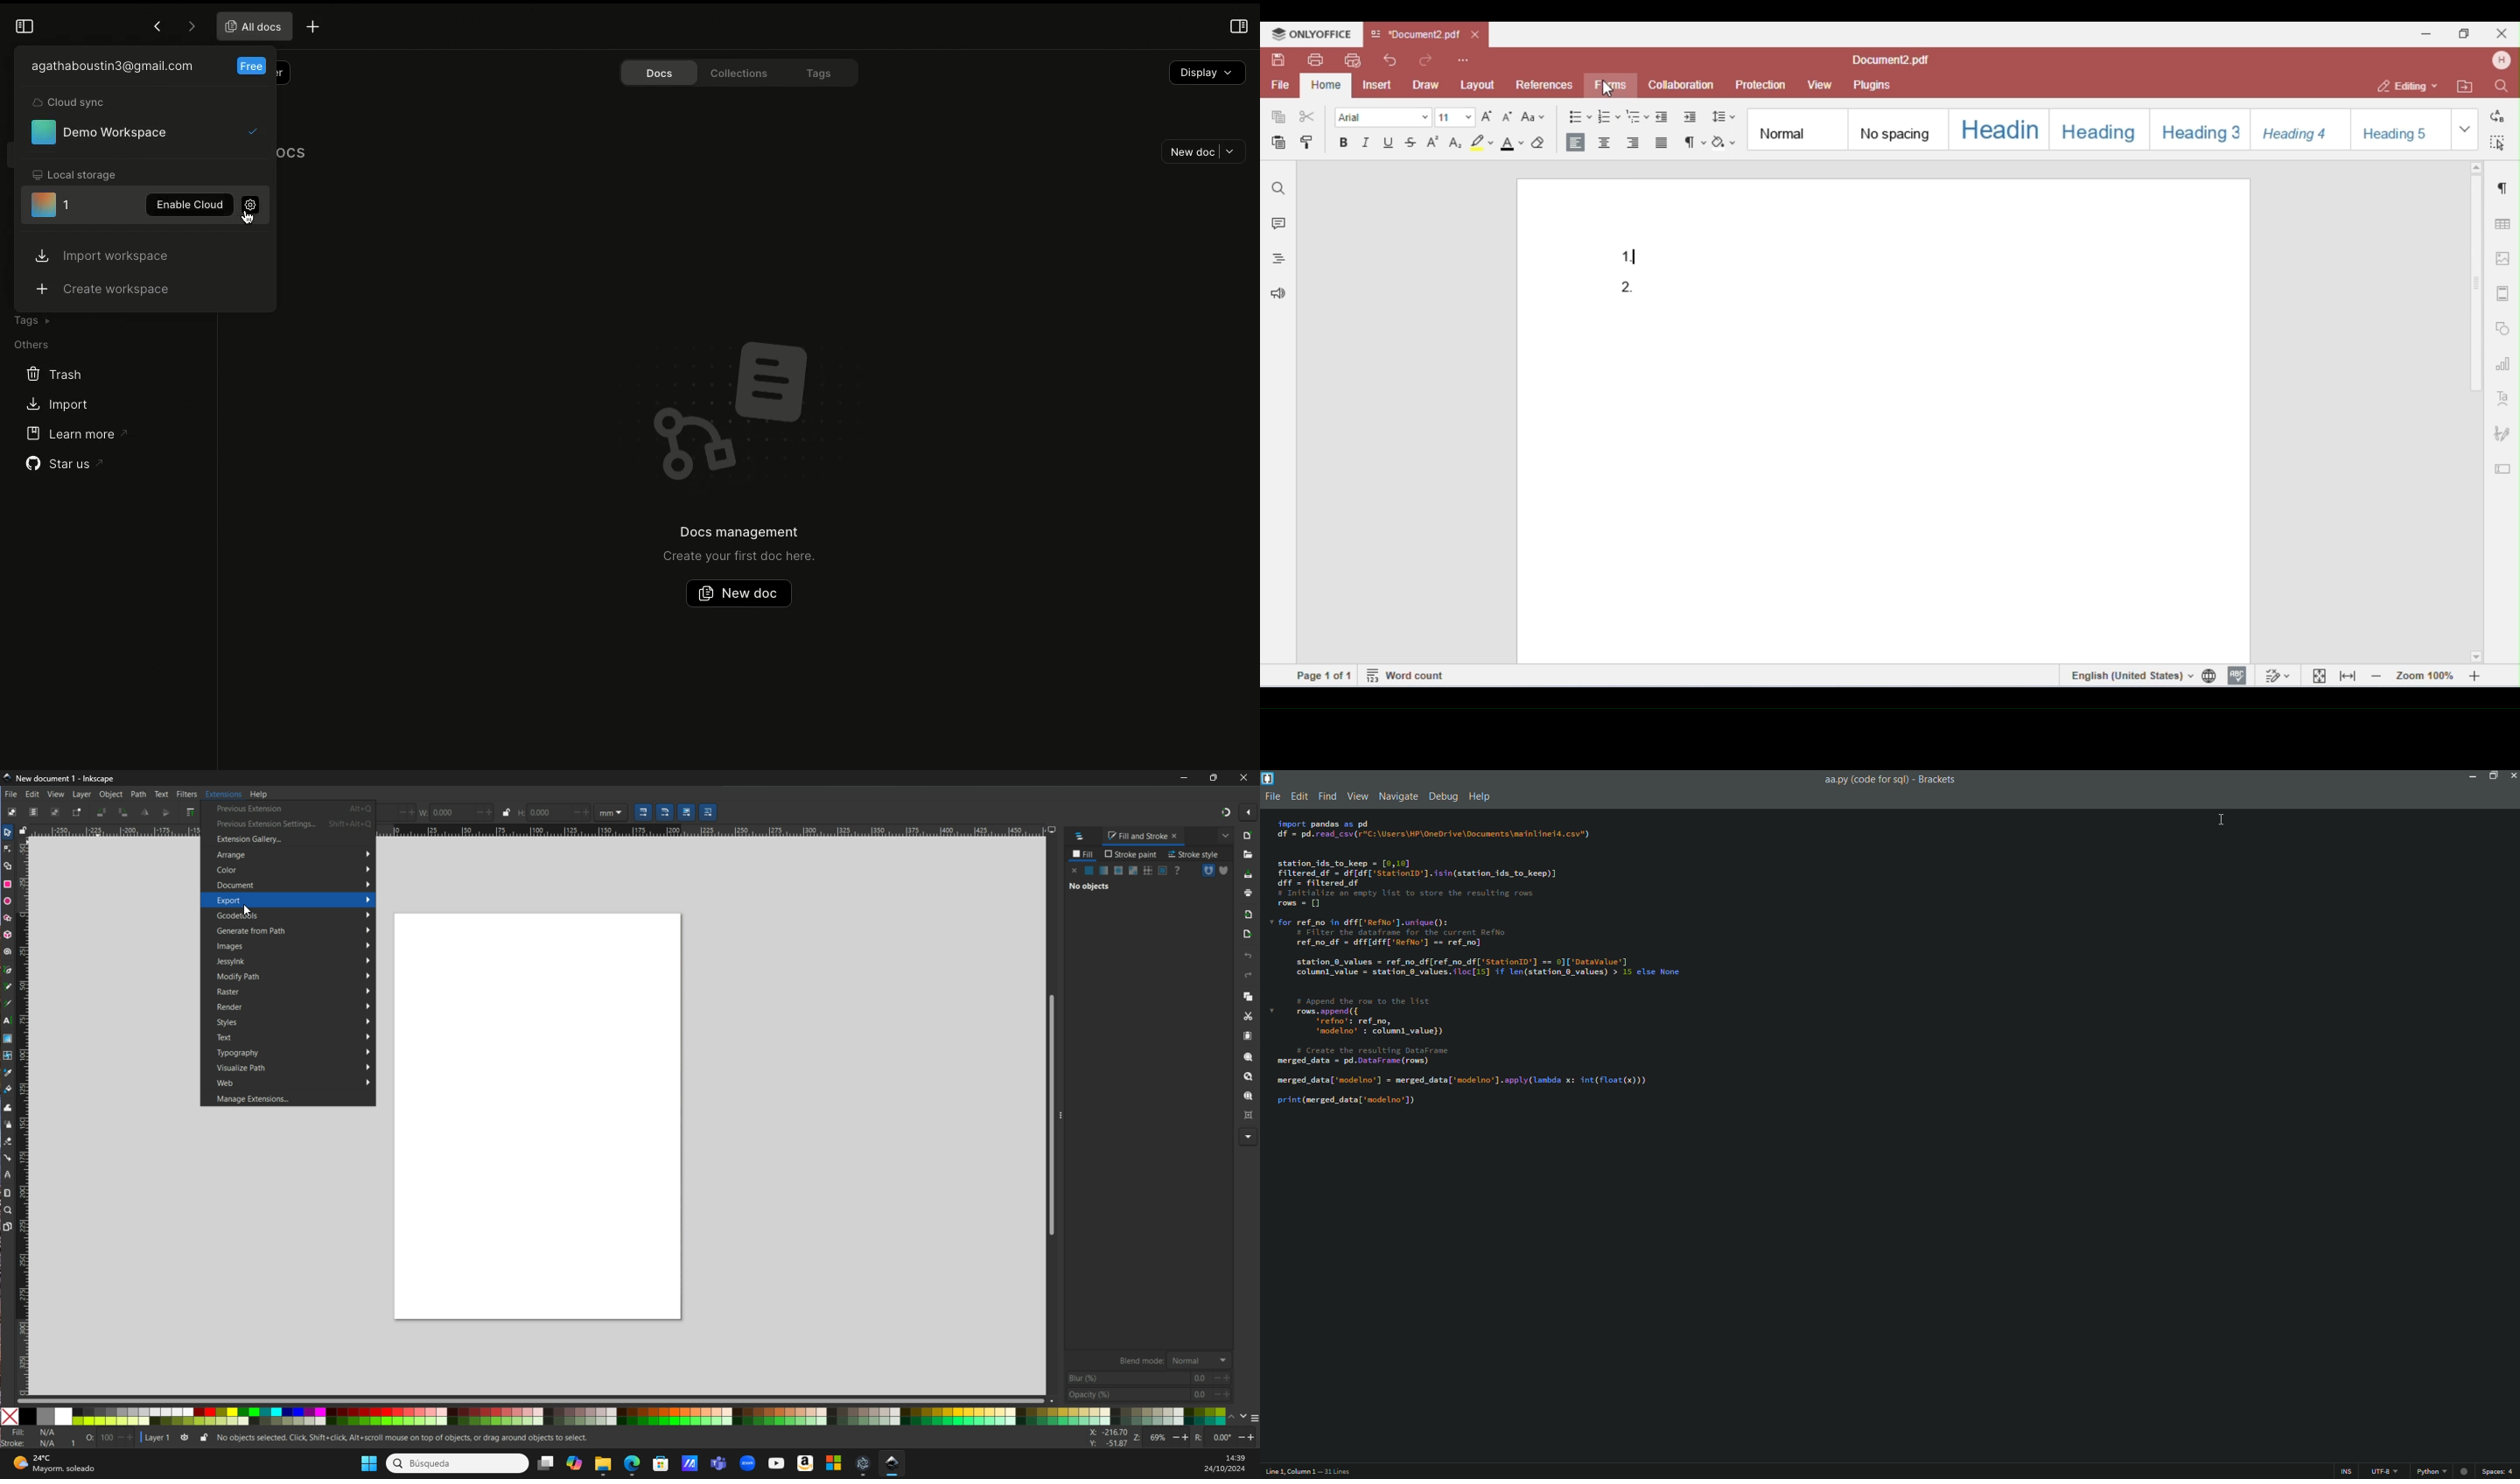  What do you see at coordinates (291, 946) in the screenshot?
I see `Images` at bounding box center [291, 946].